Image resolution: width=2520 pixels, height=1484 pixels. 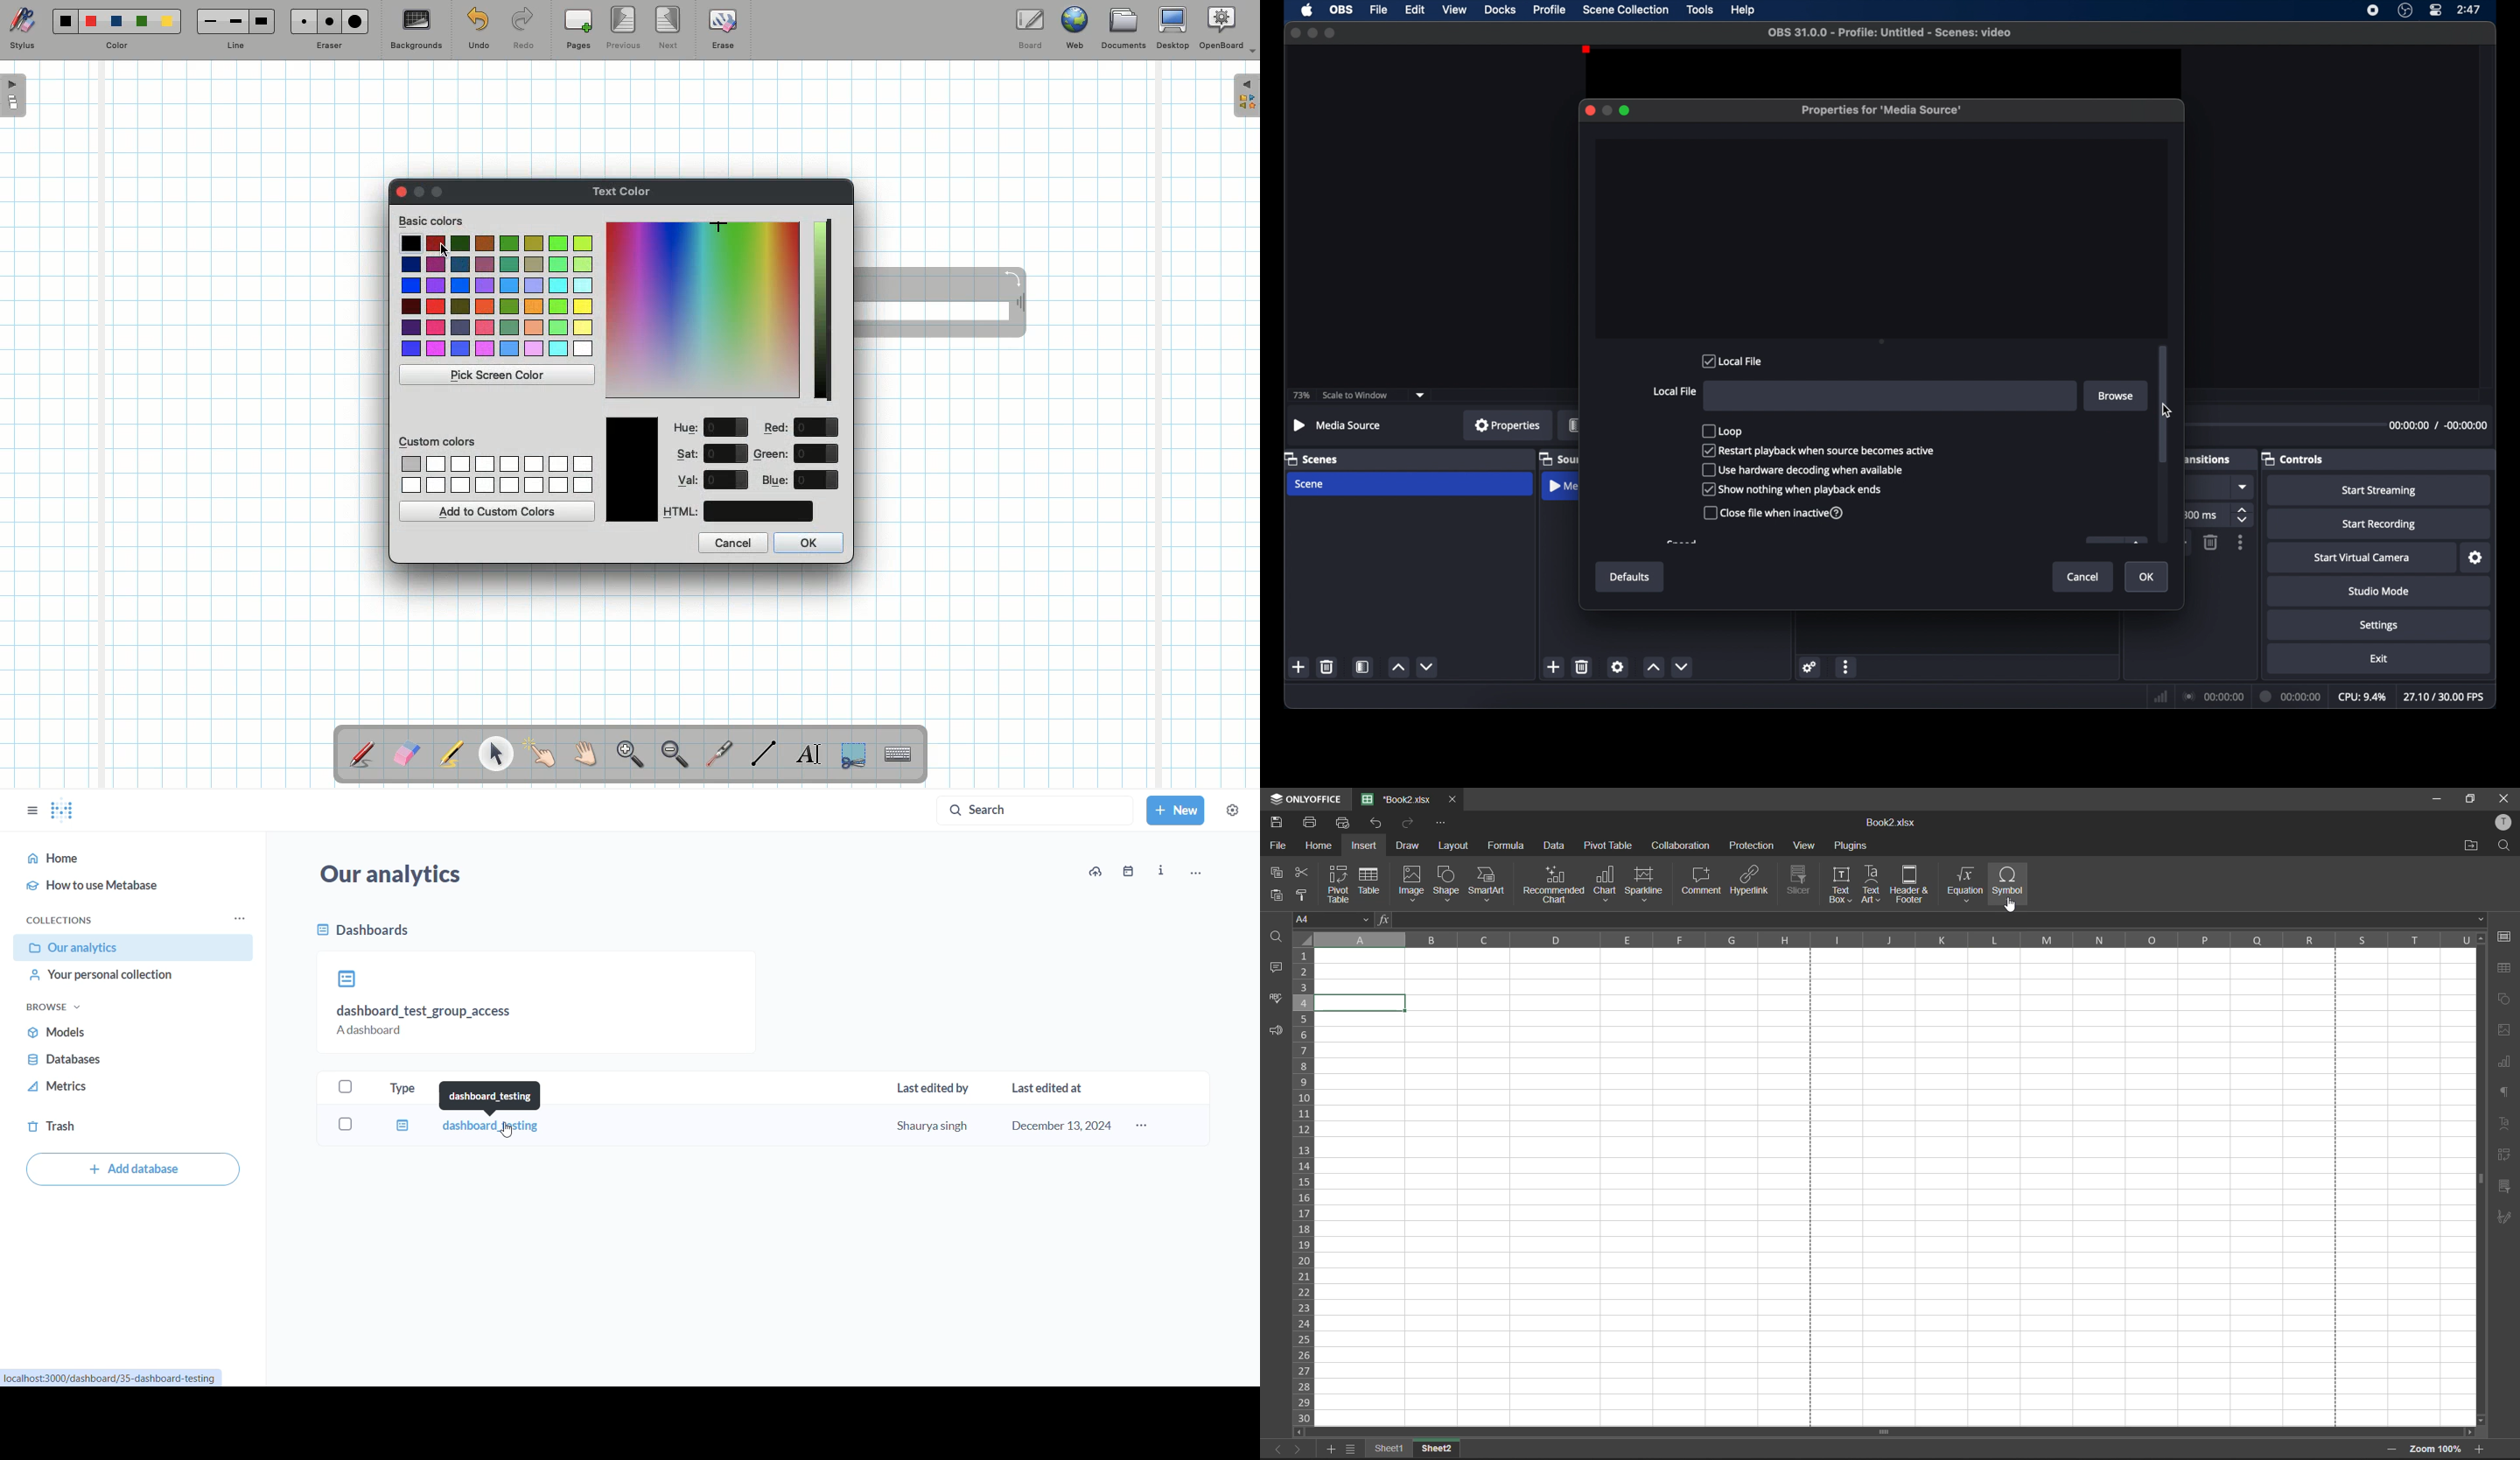 What do you see at coordinates (1890, 33) in the screenshot?
I see `file name` at bounding box center [1890, 33].